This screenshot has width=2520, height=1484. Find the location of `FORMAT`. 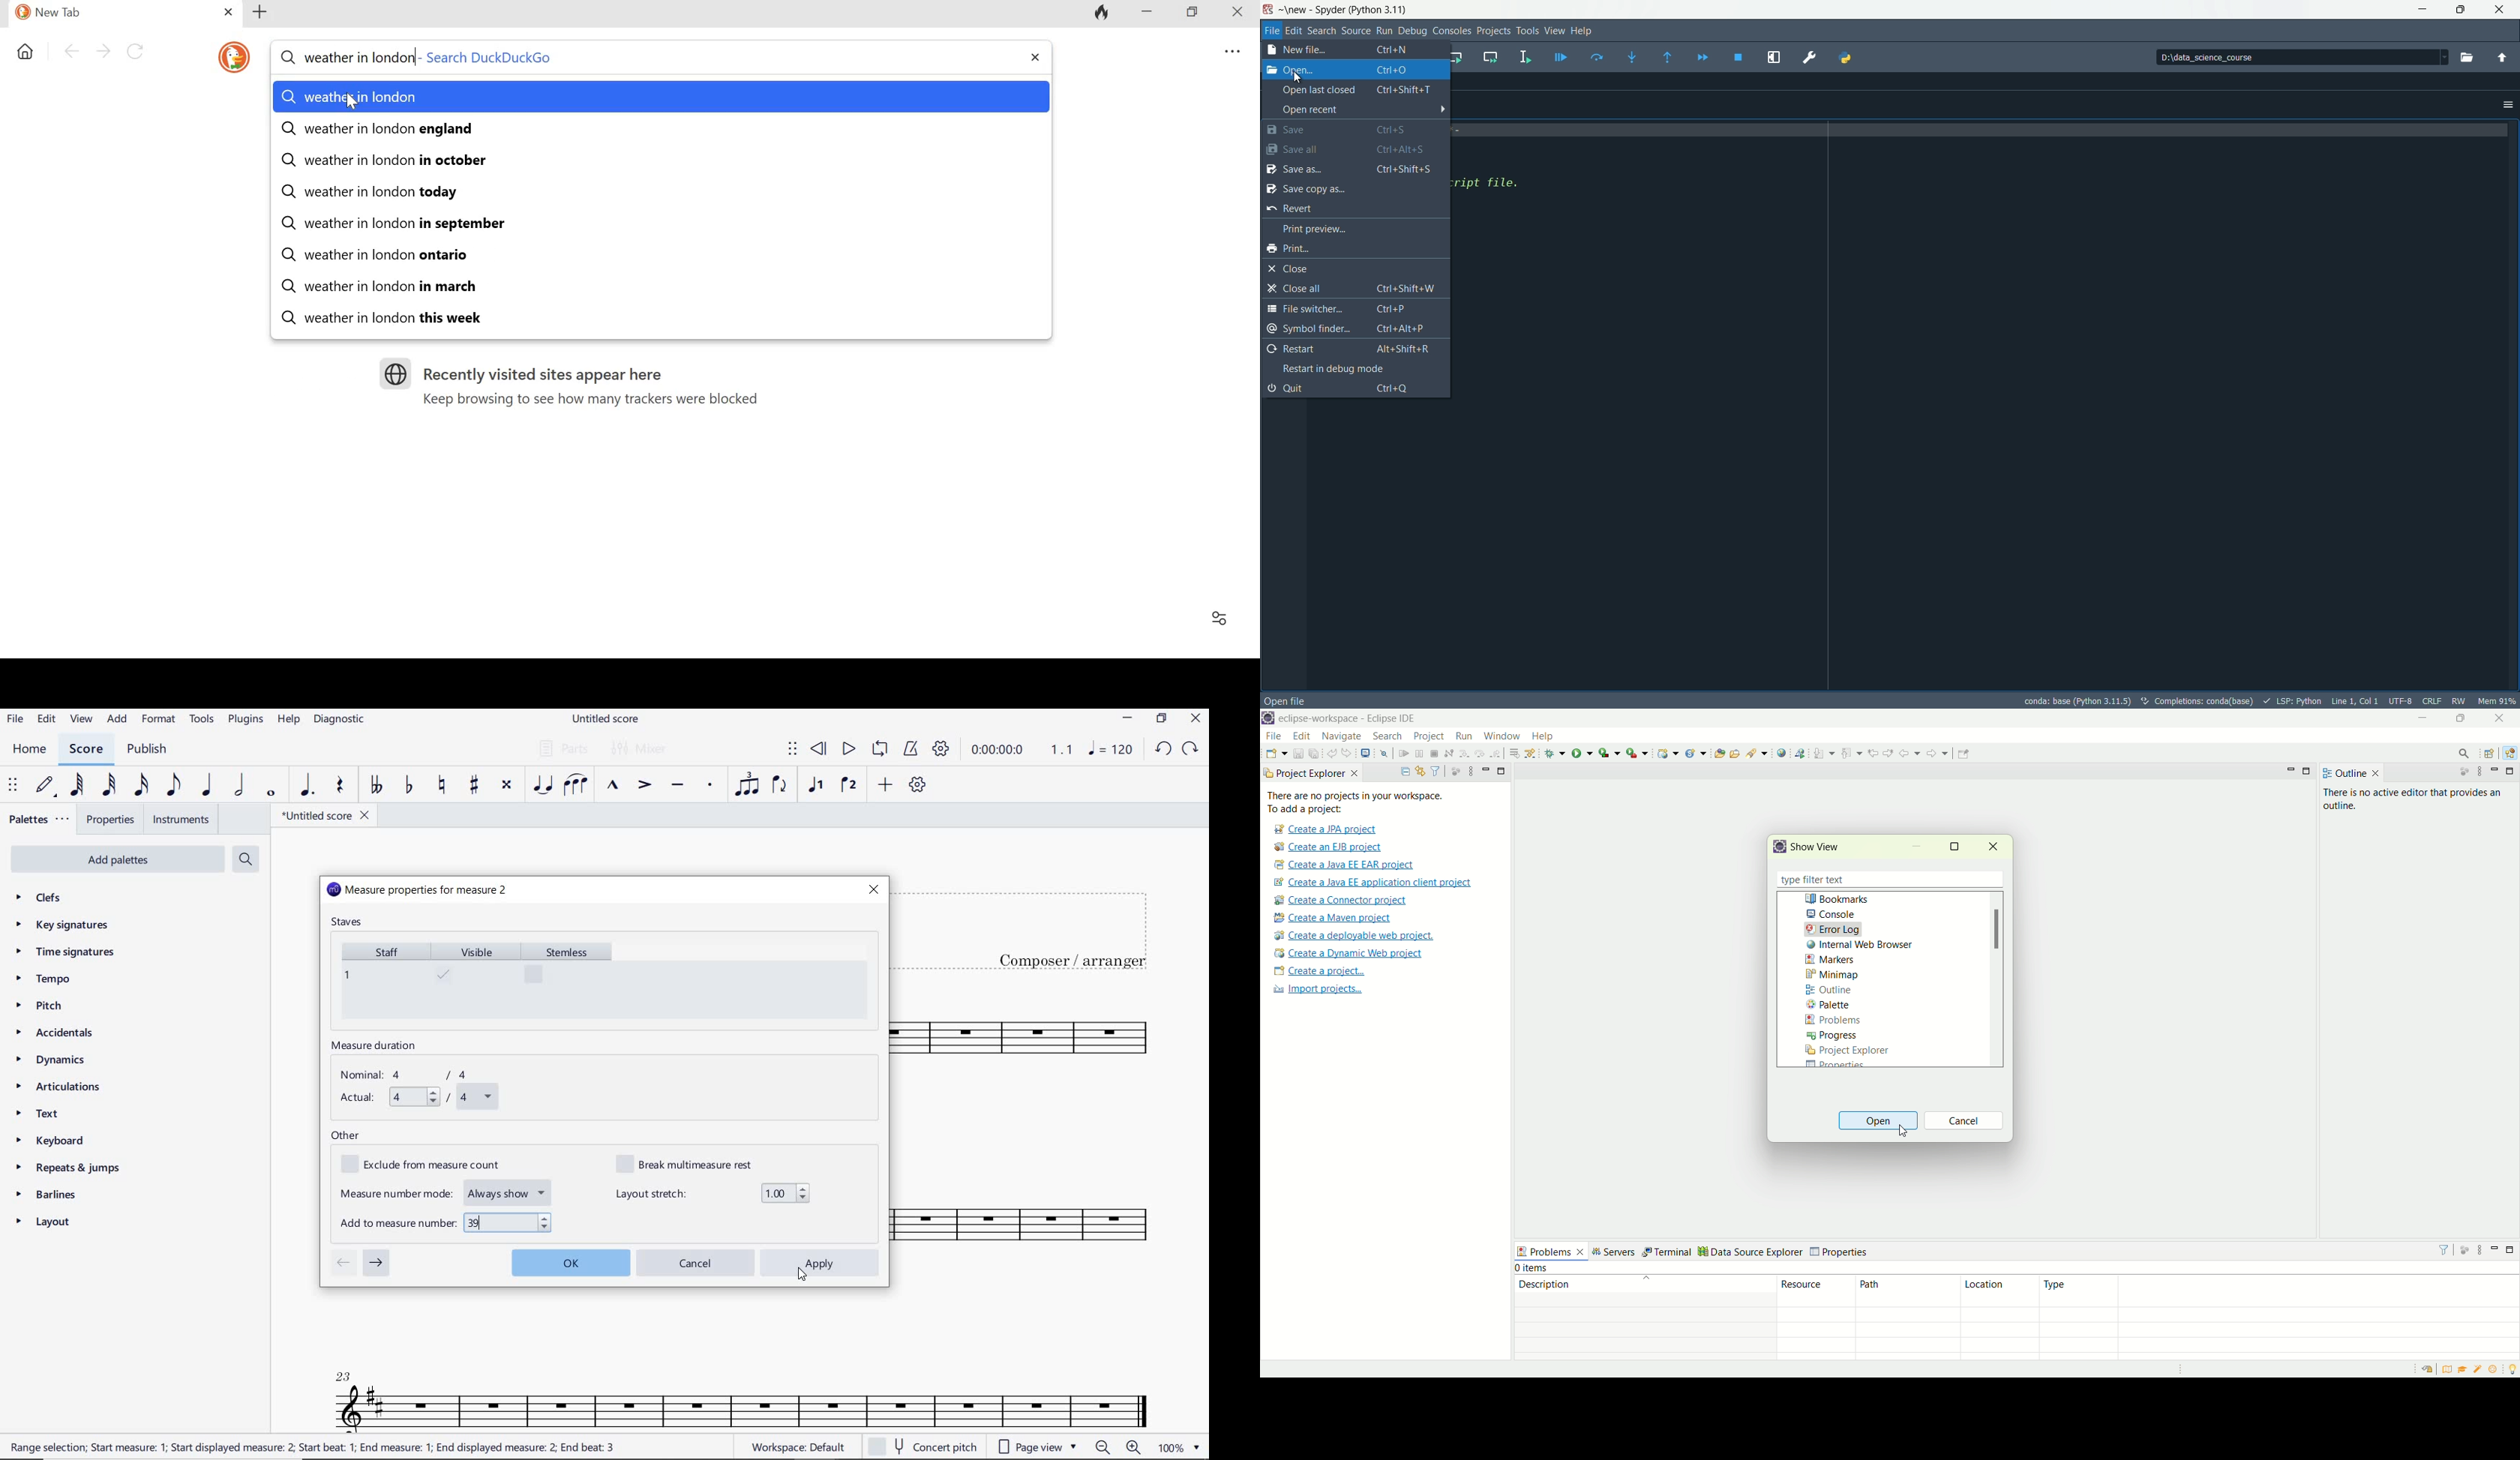

FORMAT is located at coordinates (161, 720).